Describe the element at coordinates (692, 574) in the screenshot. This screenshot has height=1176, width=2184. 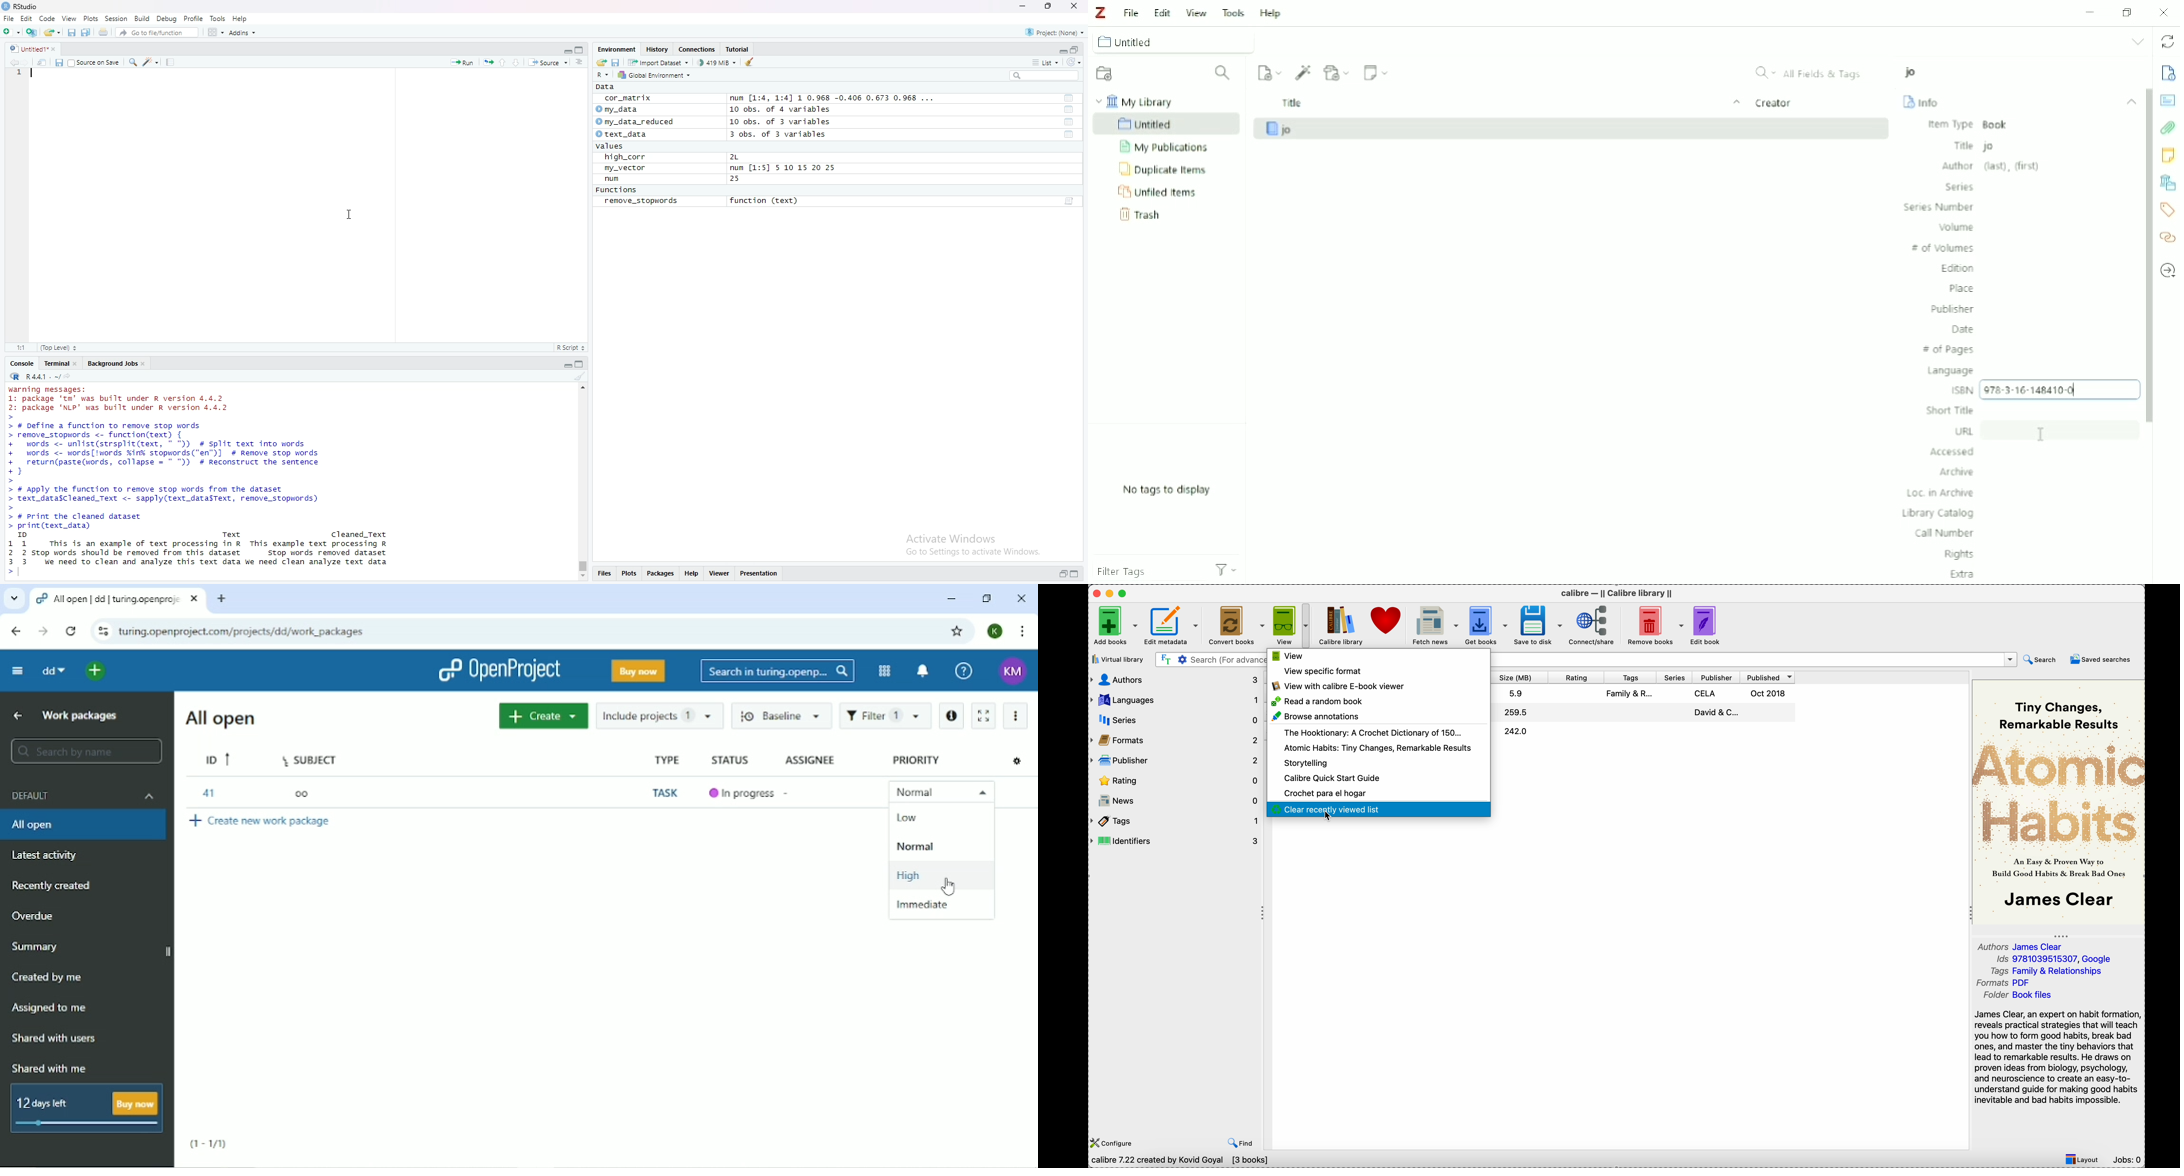
I see `Help` at that location.